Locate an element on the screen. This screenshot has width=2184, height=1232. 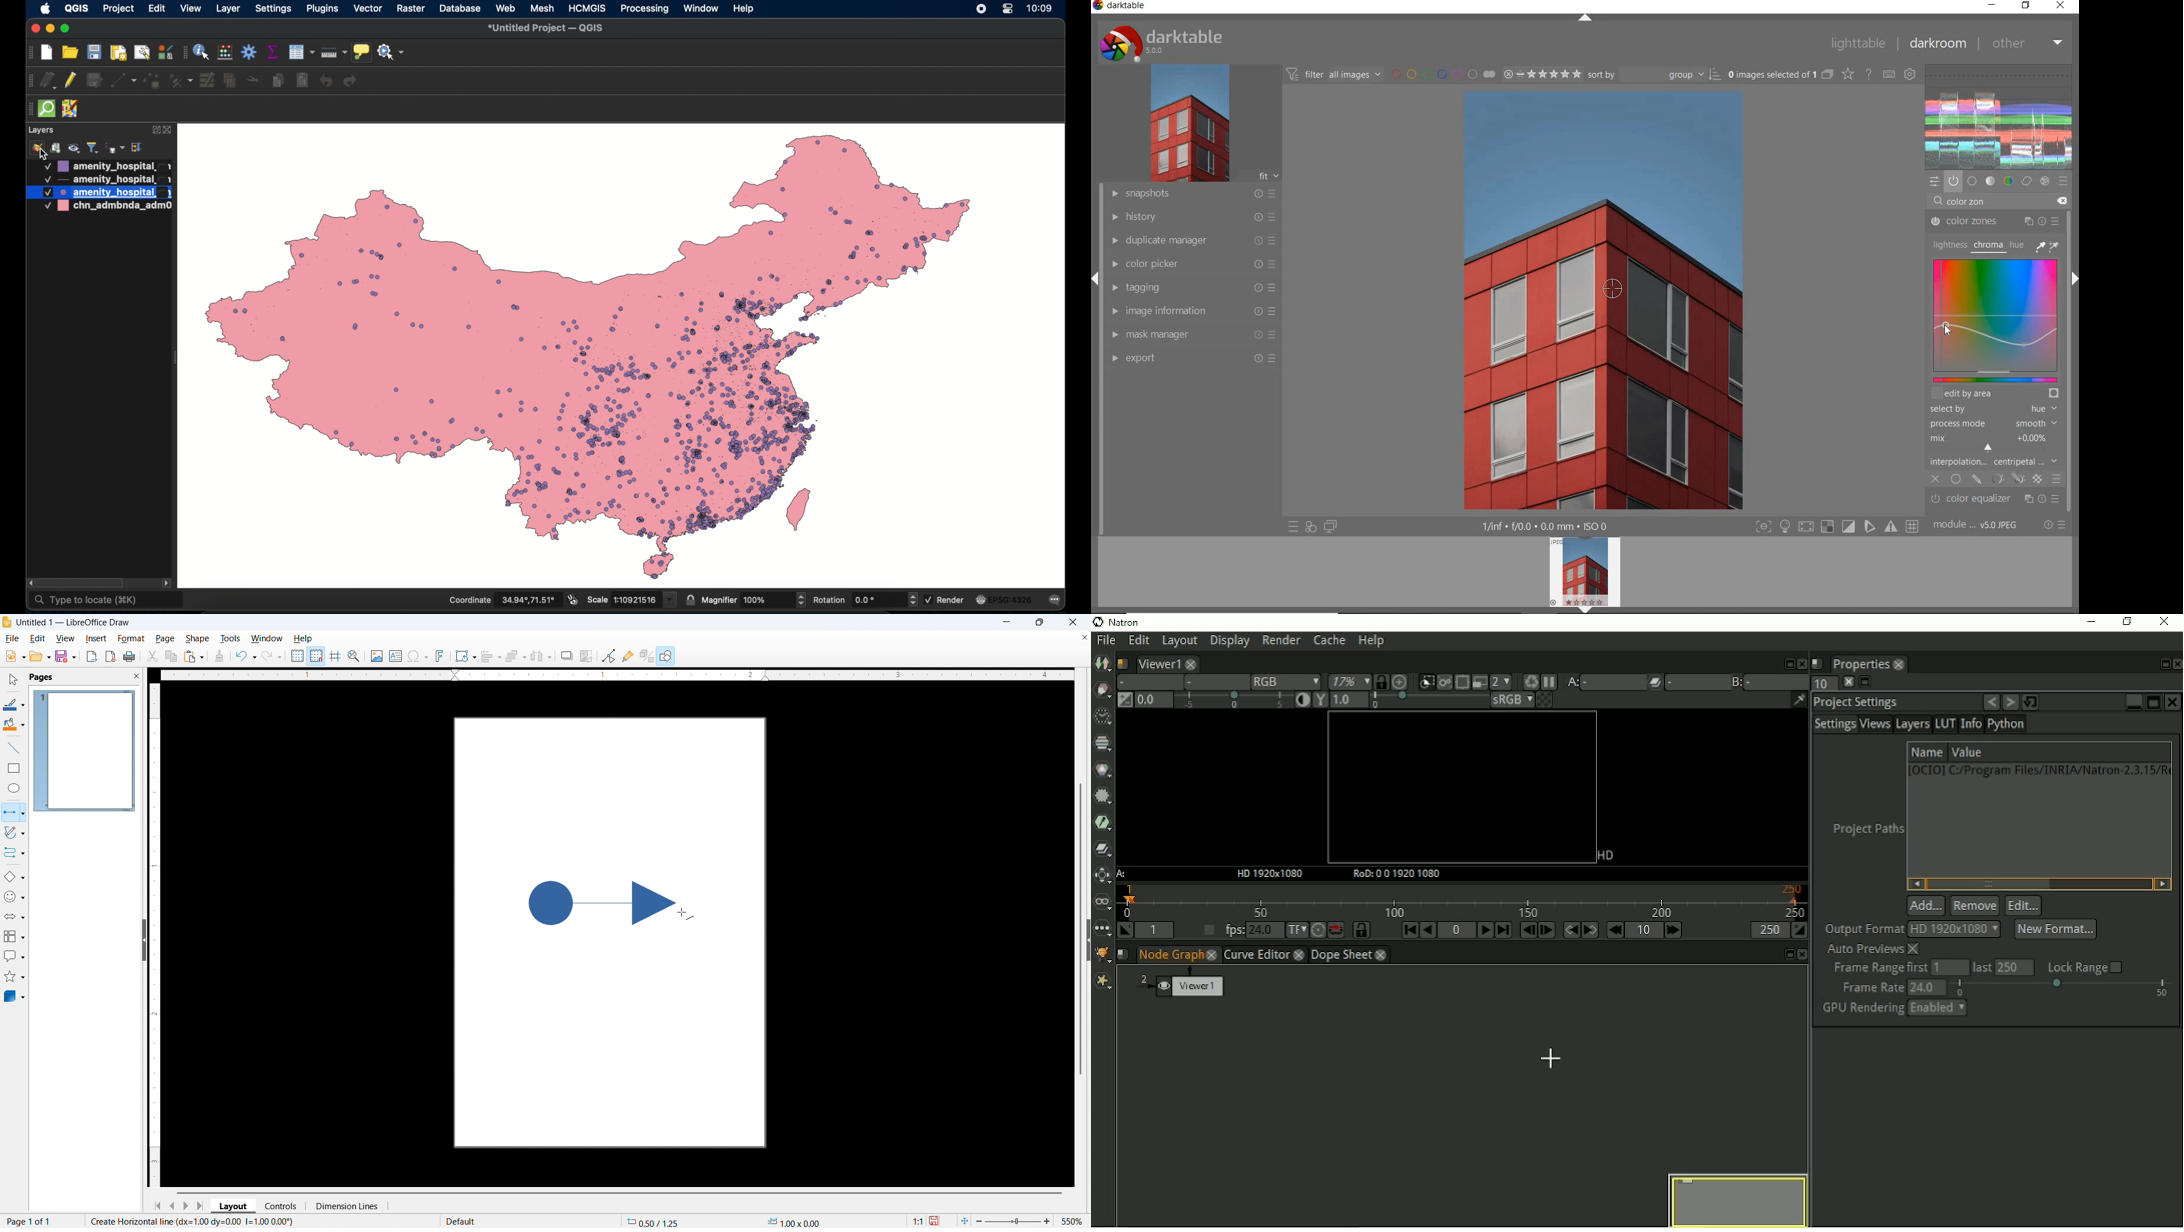
save  is located at coordinates (936, 1221).